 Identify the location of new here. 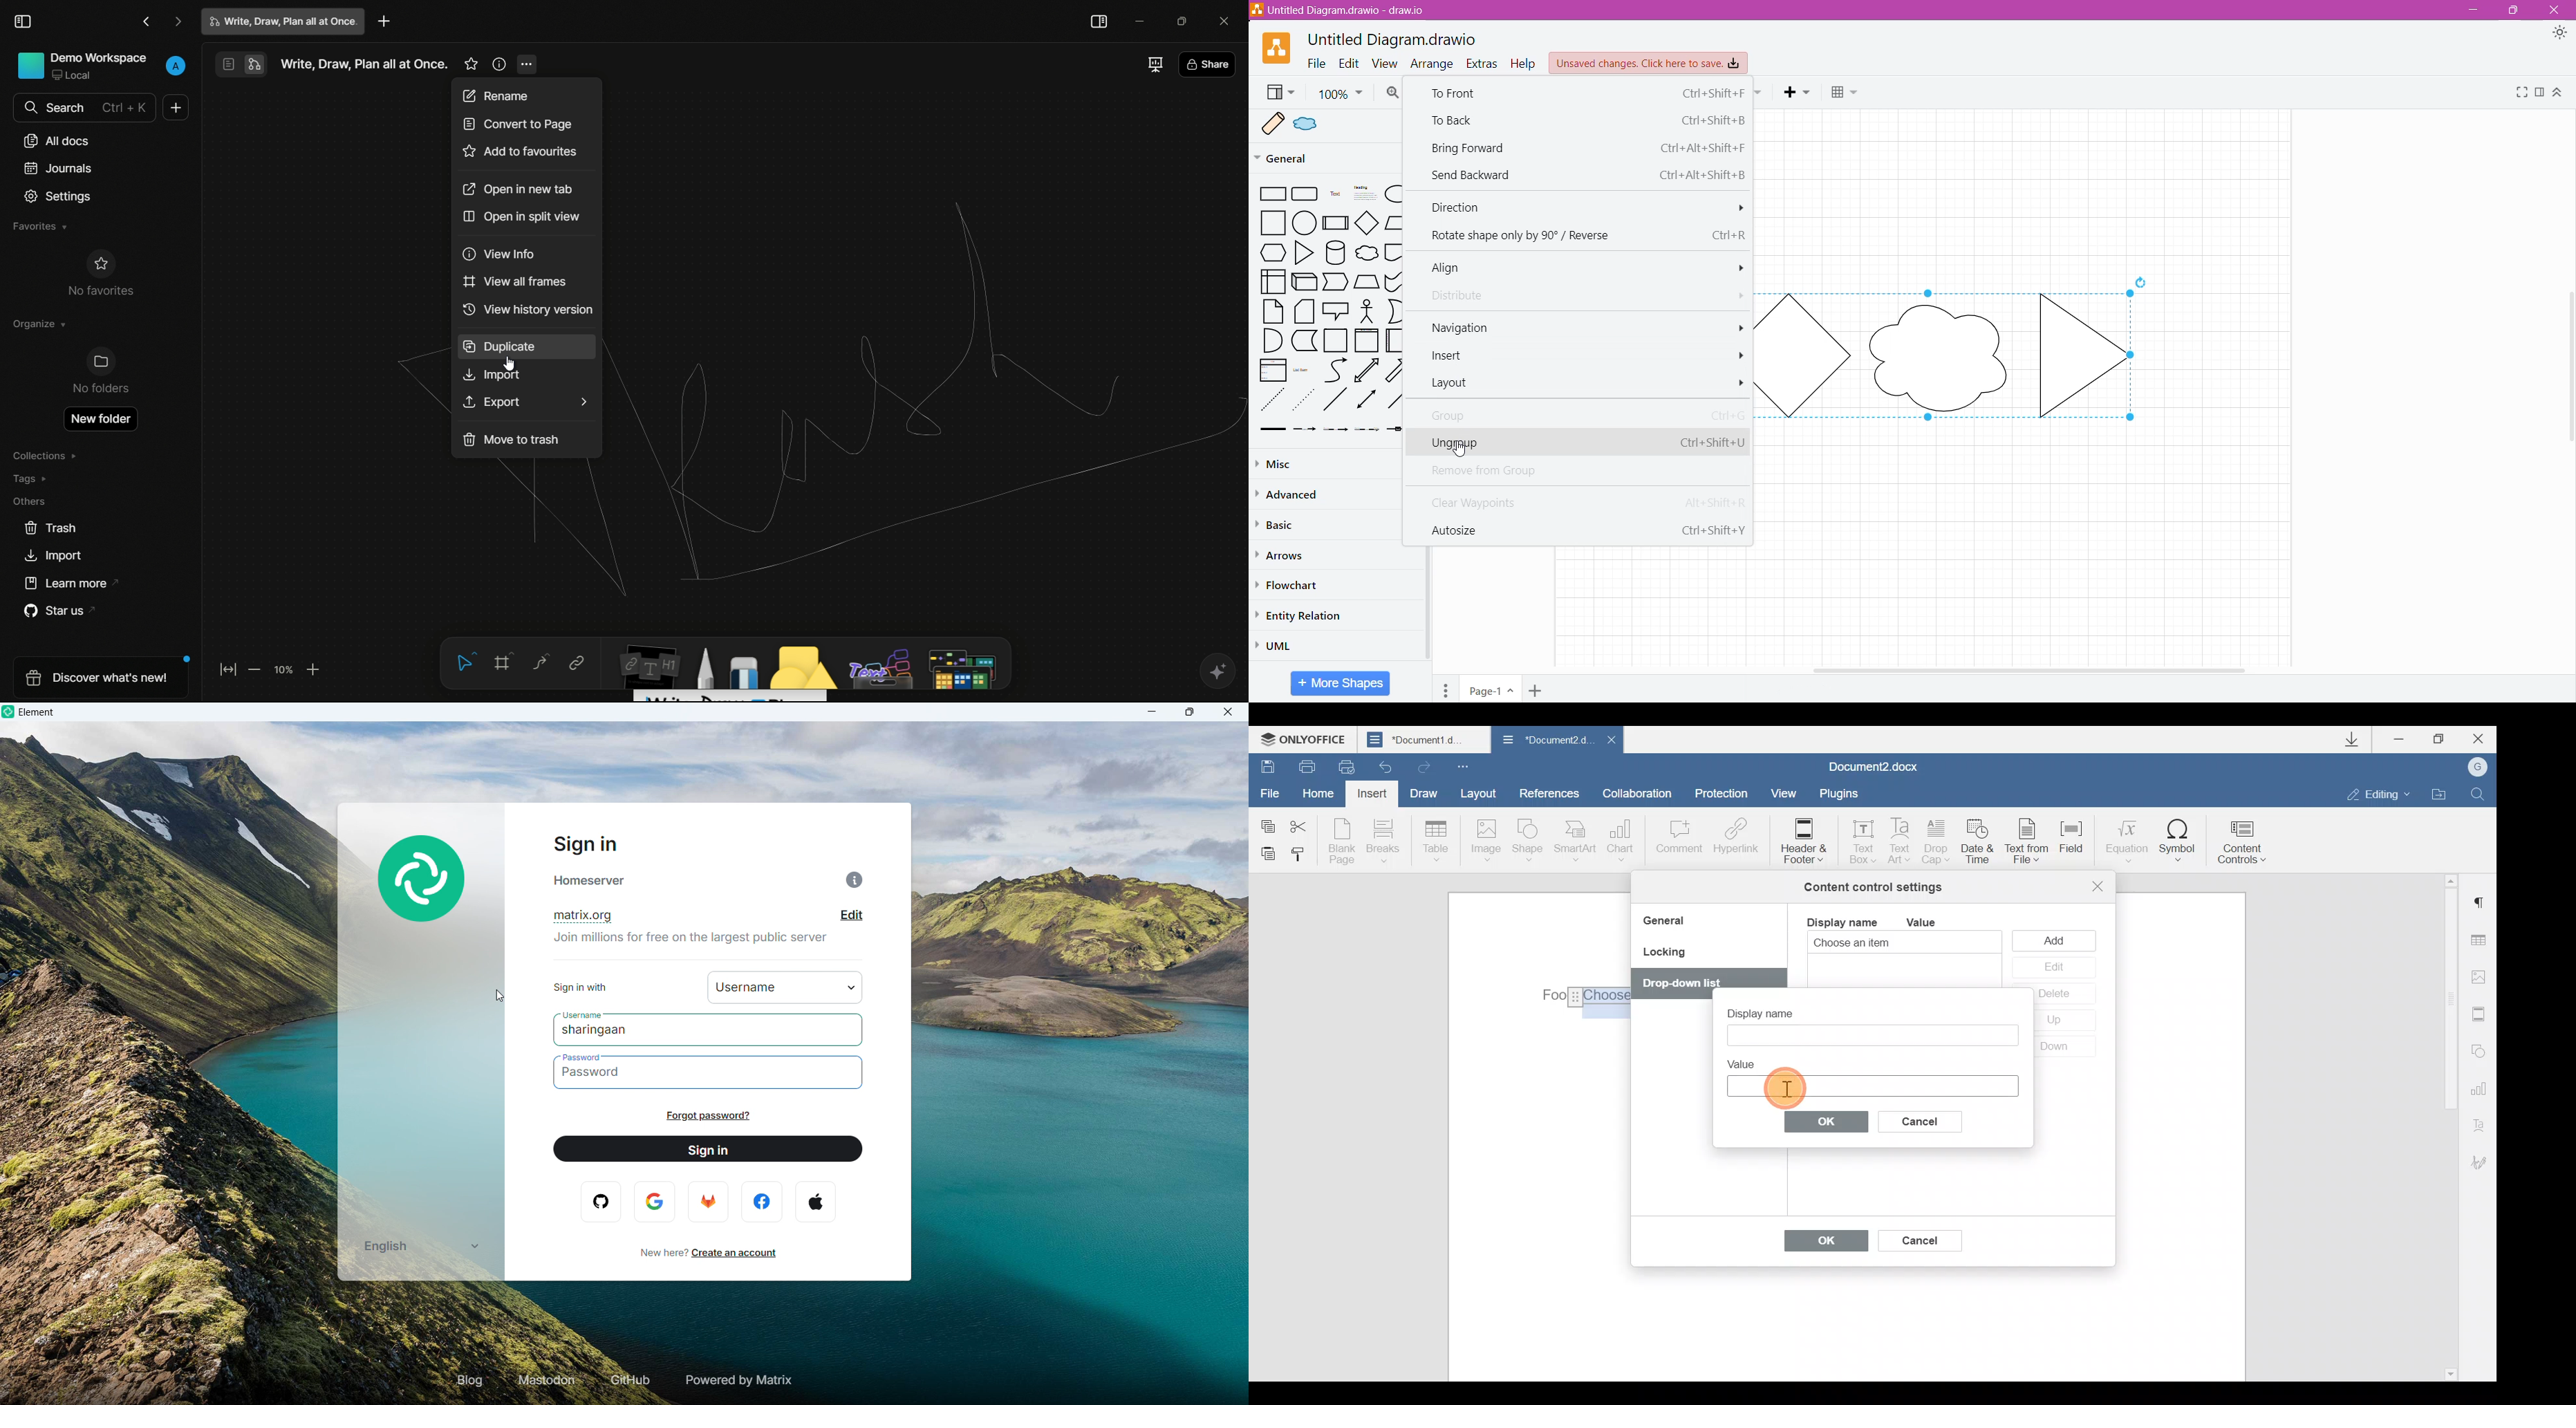
(658, 1253).